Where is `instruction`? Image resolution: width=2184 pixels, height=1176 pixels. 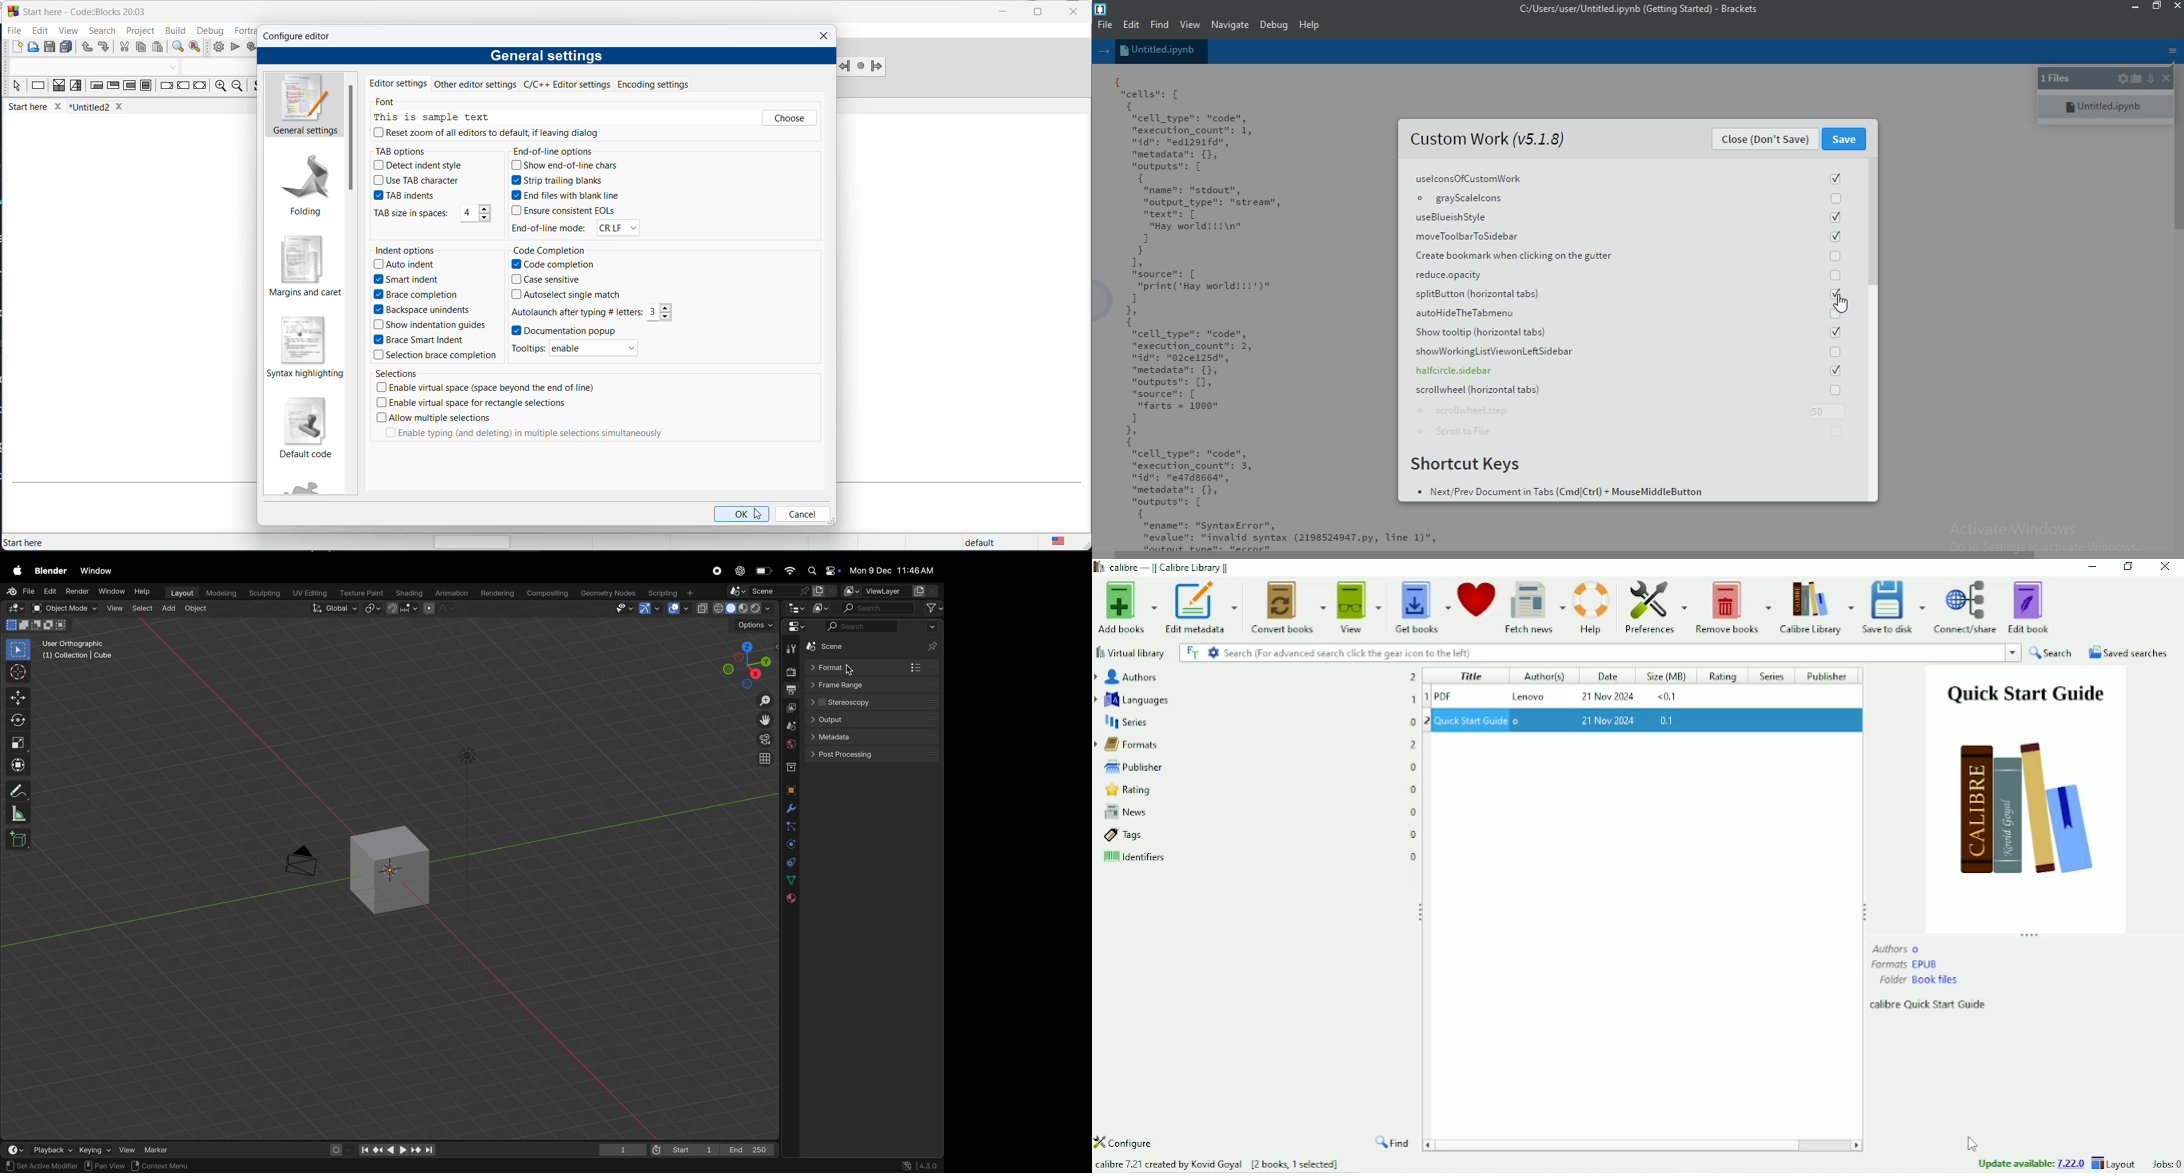
instruction is located at coordinates (38, 87).